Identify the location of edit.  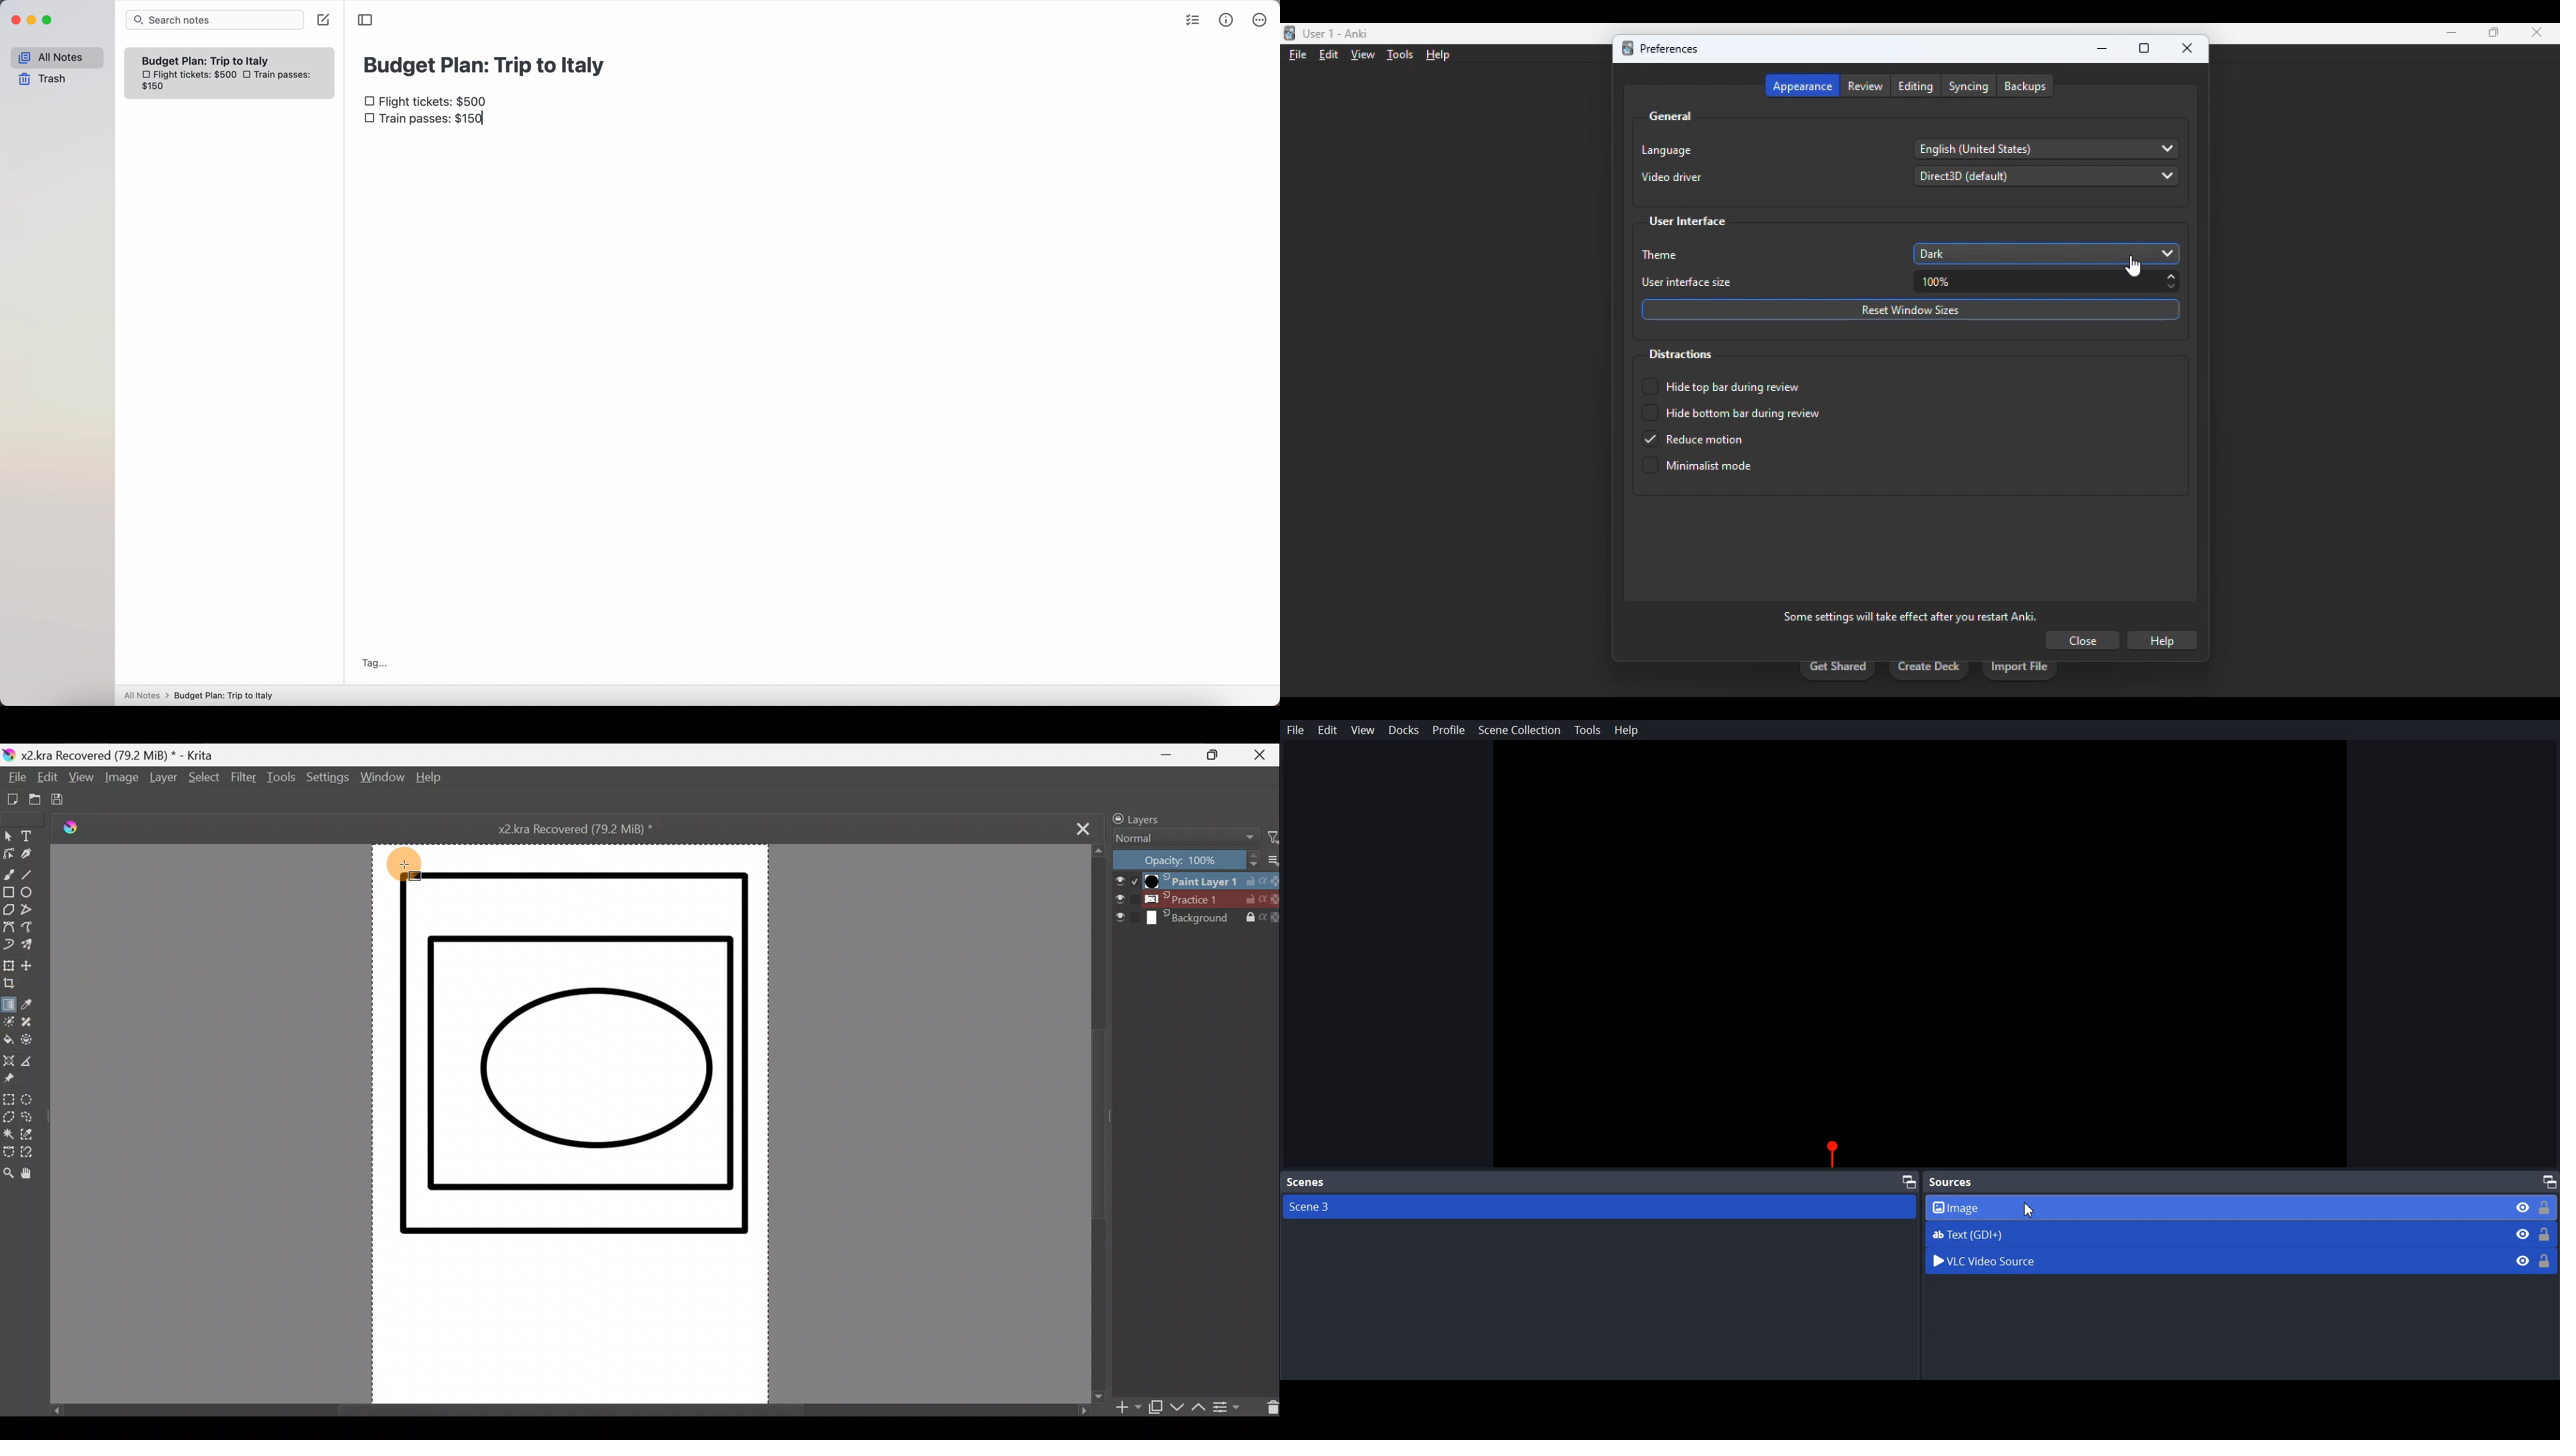
(1329, 54).